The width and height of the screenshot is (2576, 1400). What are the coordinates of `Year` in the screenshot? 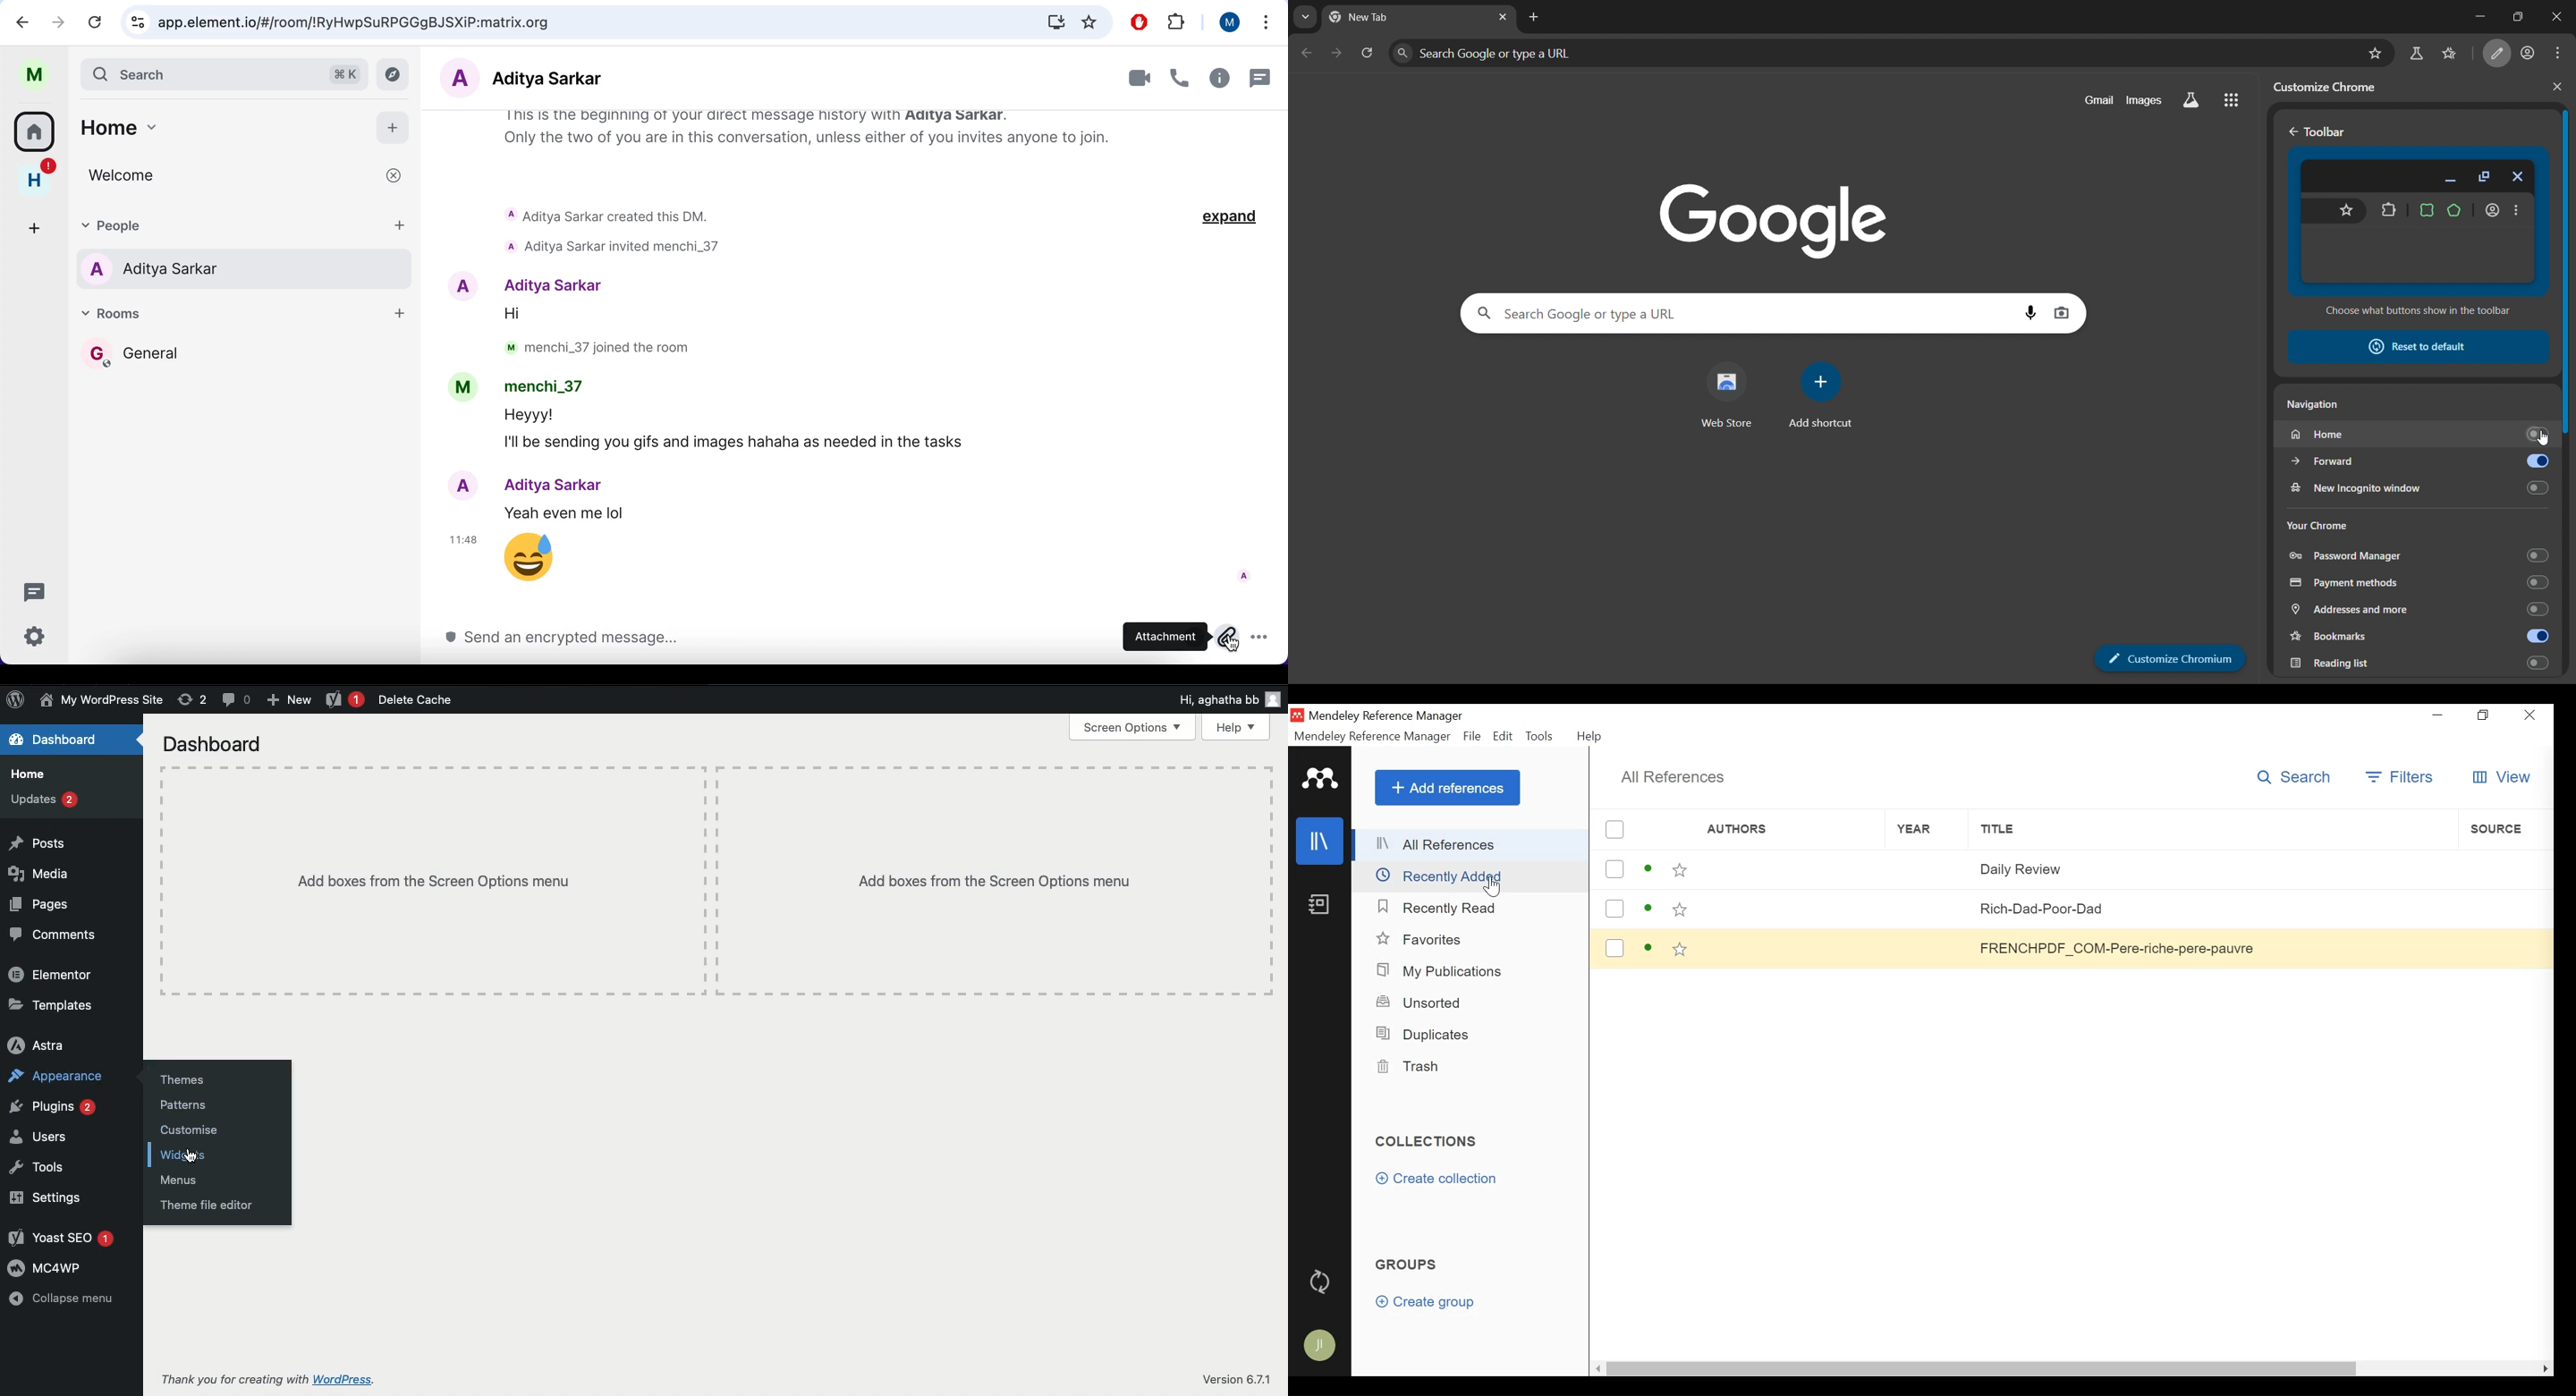 It's located at (1910, 829).